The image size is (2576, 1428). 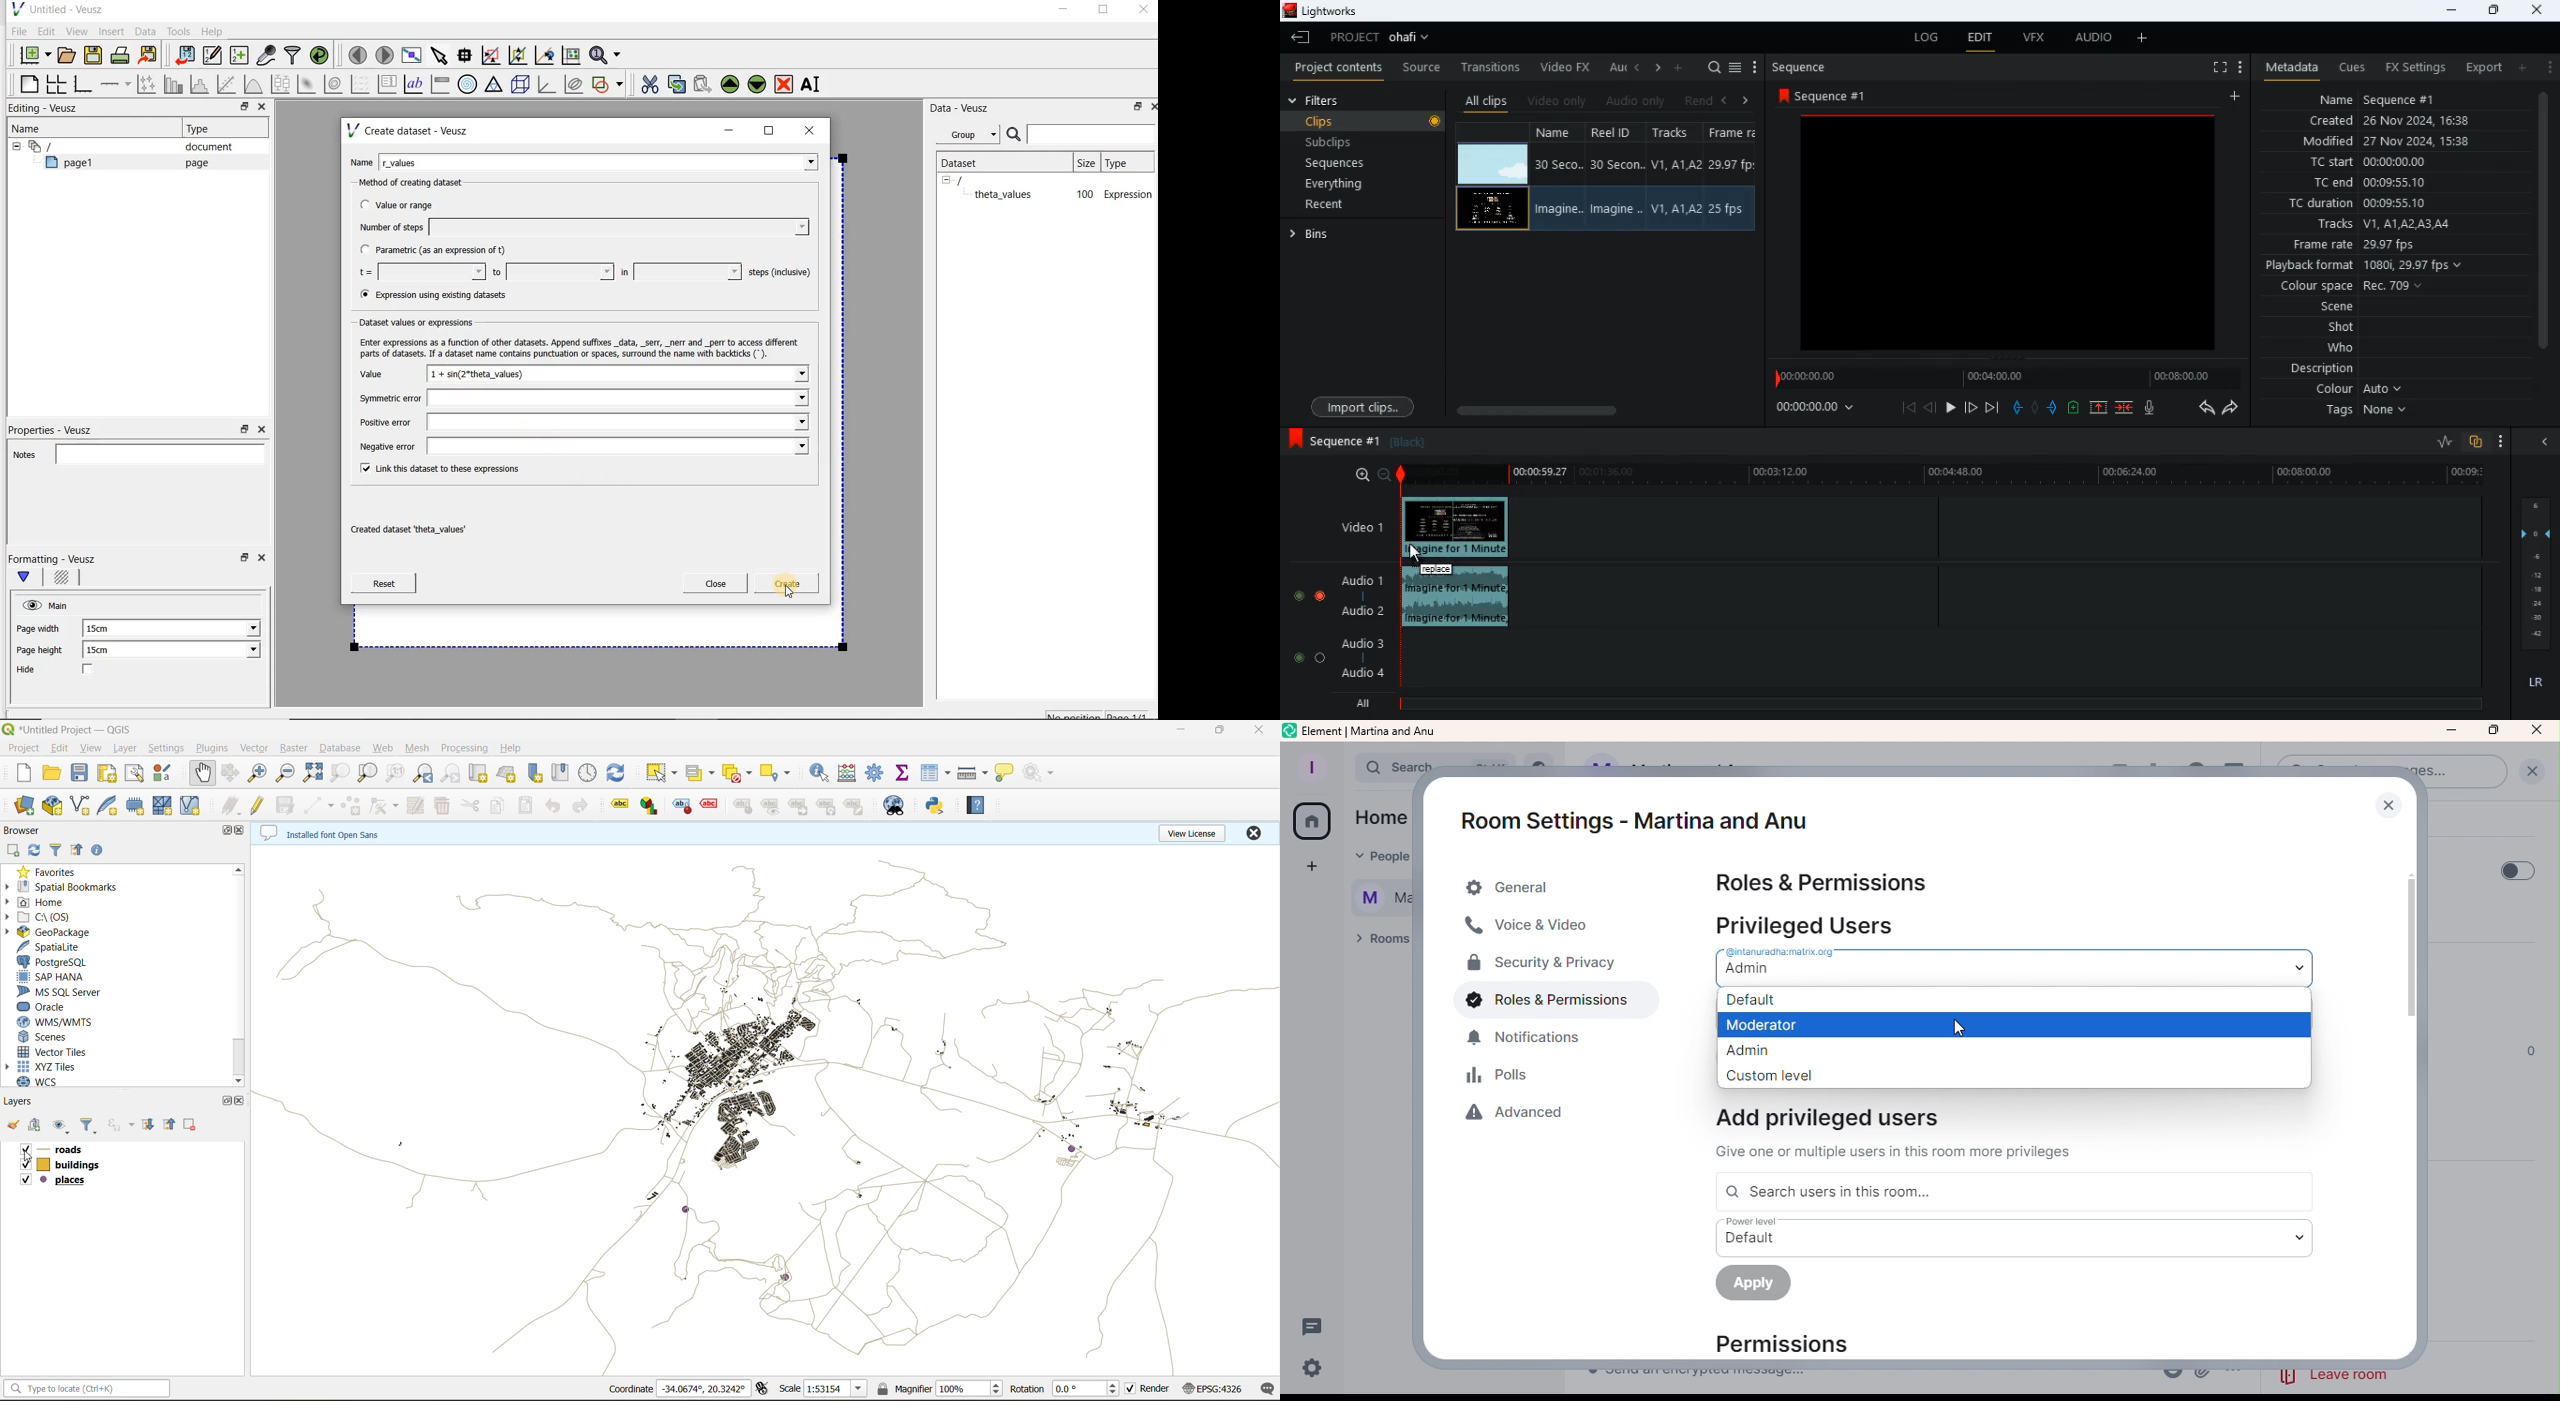 I want to click on edit, so click(x=1980, y=37).